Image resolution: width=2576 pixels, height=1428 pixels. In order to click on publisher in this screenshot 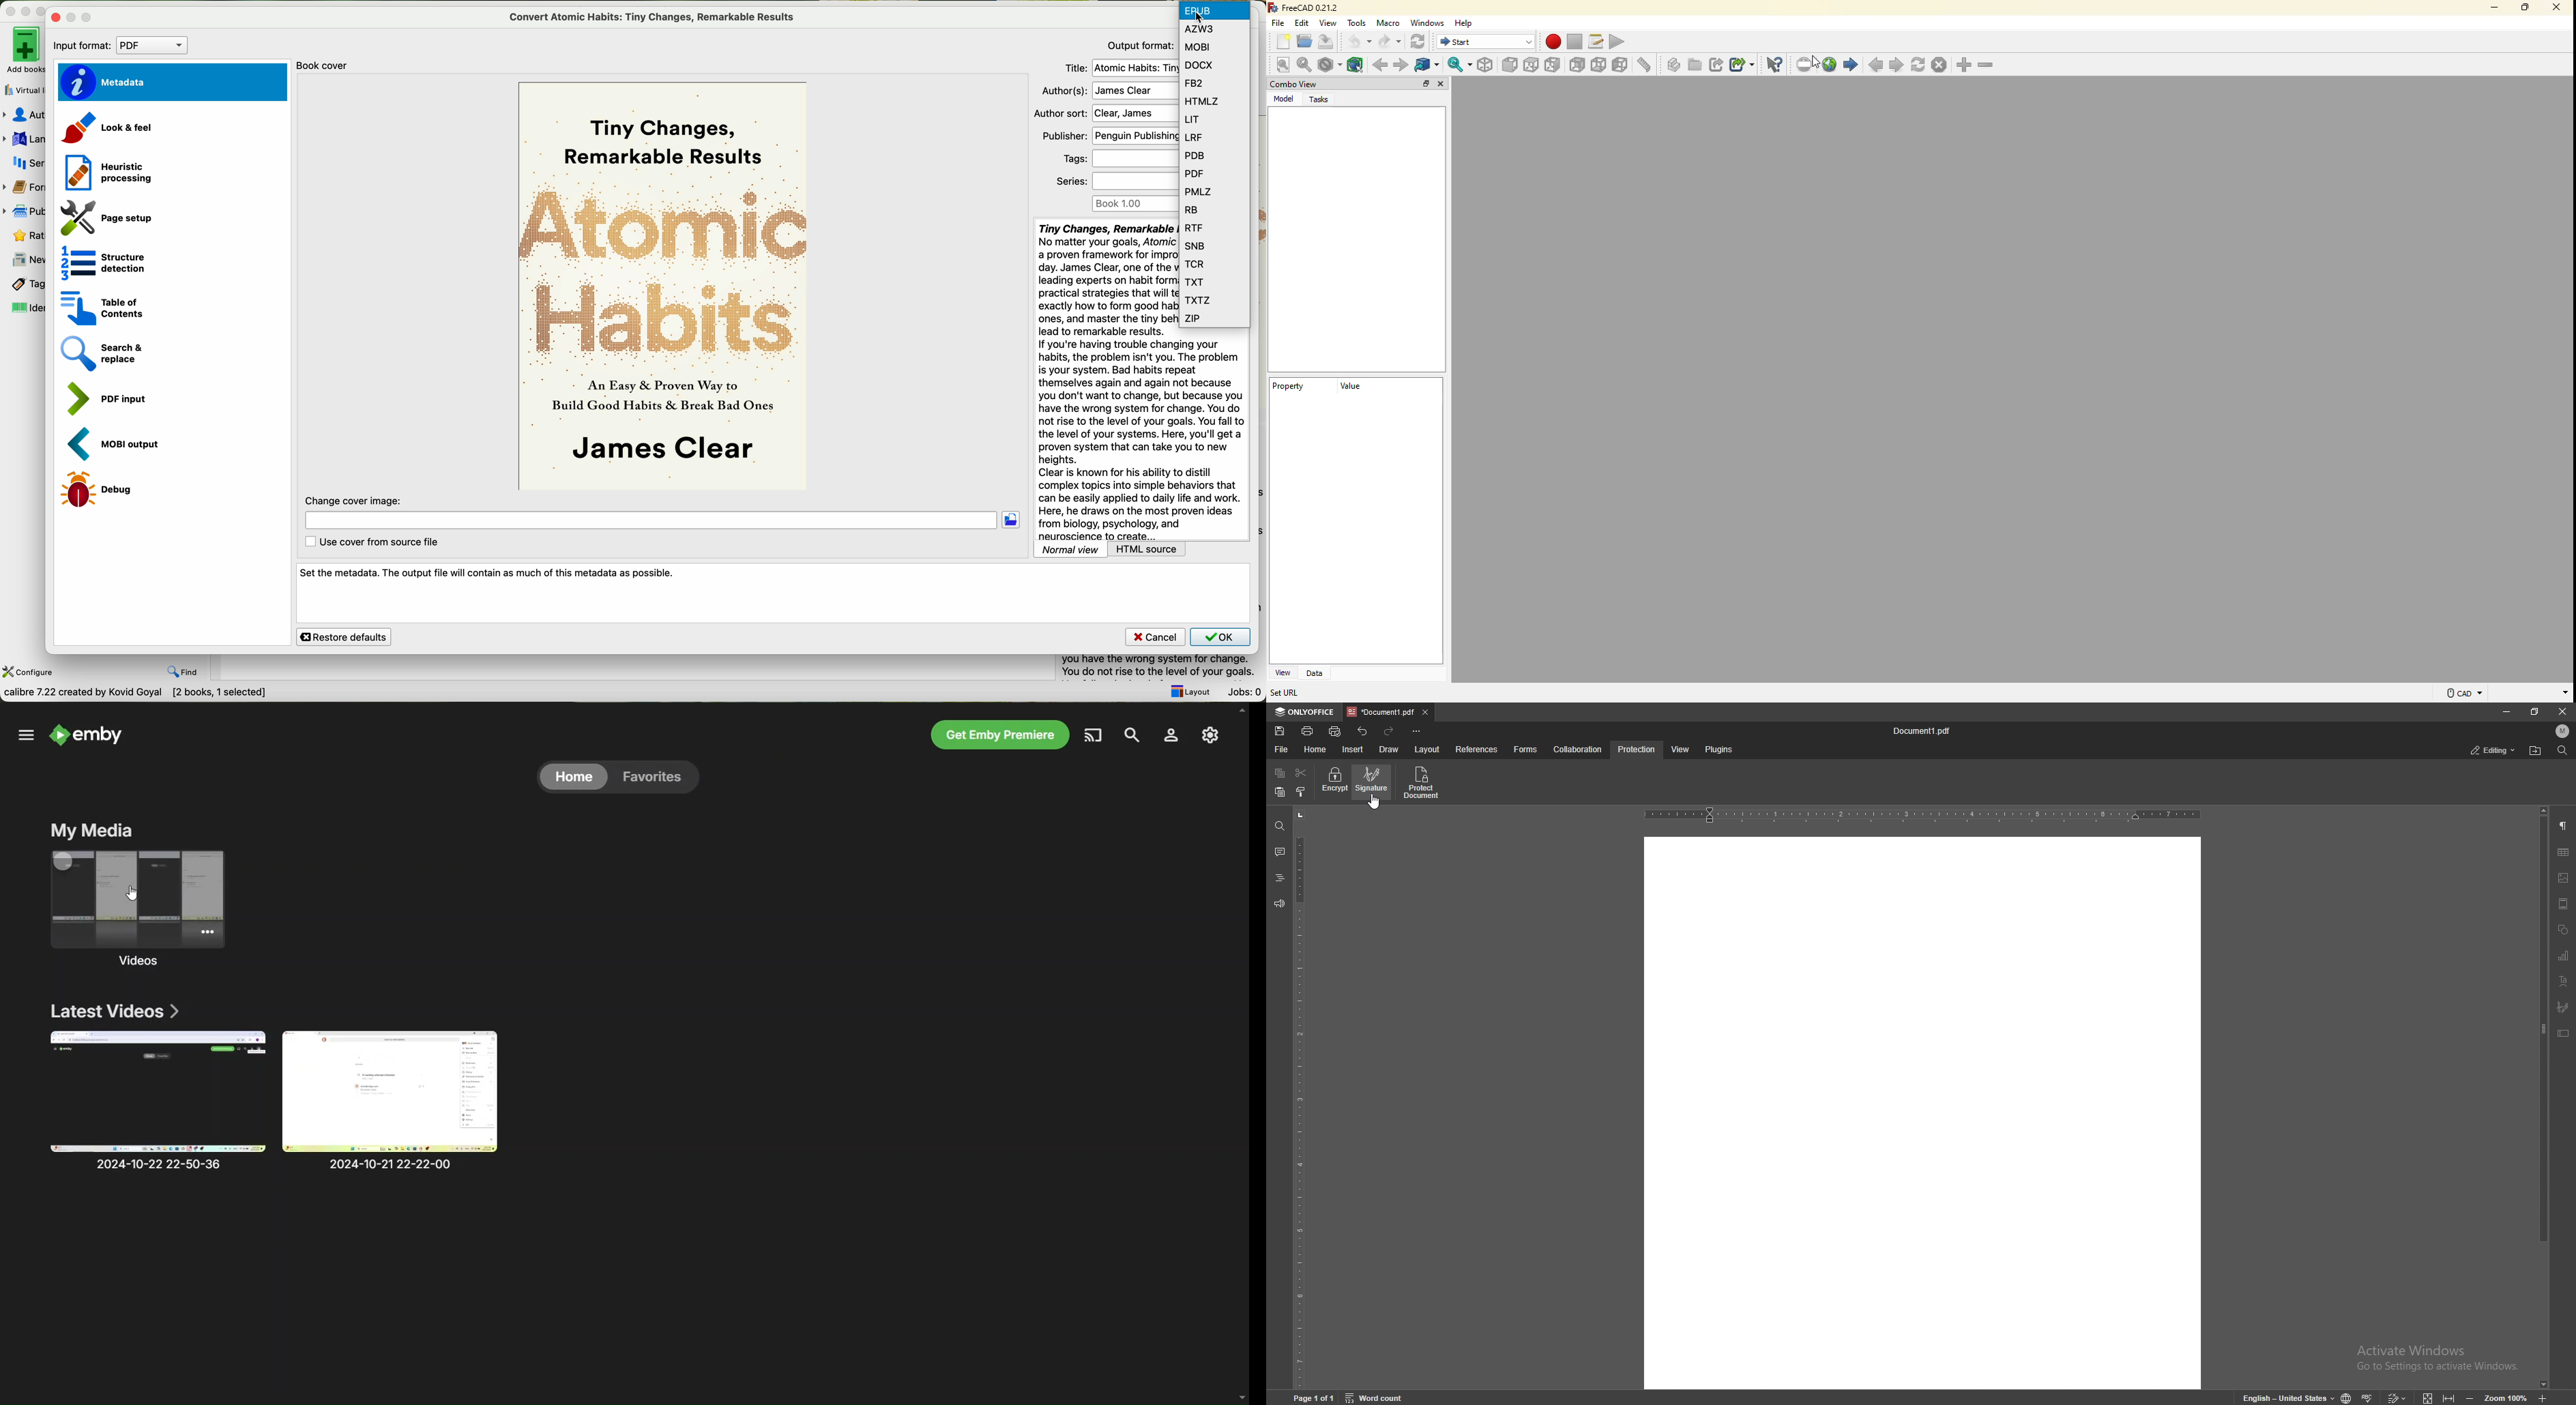, I will do `click(1108, 136)`.